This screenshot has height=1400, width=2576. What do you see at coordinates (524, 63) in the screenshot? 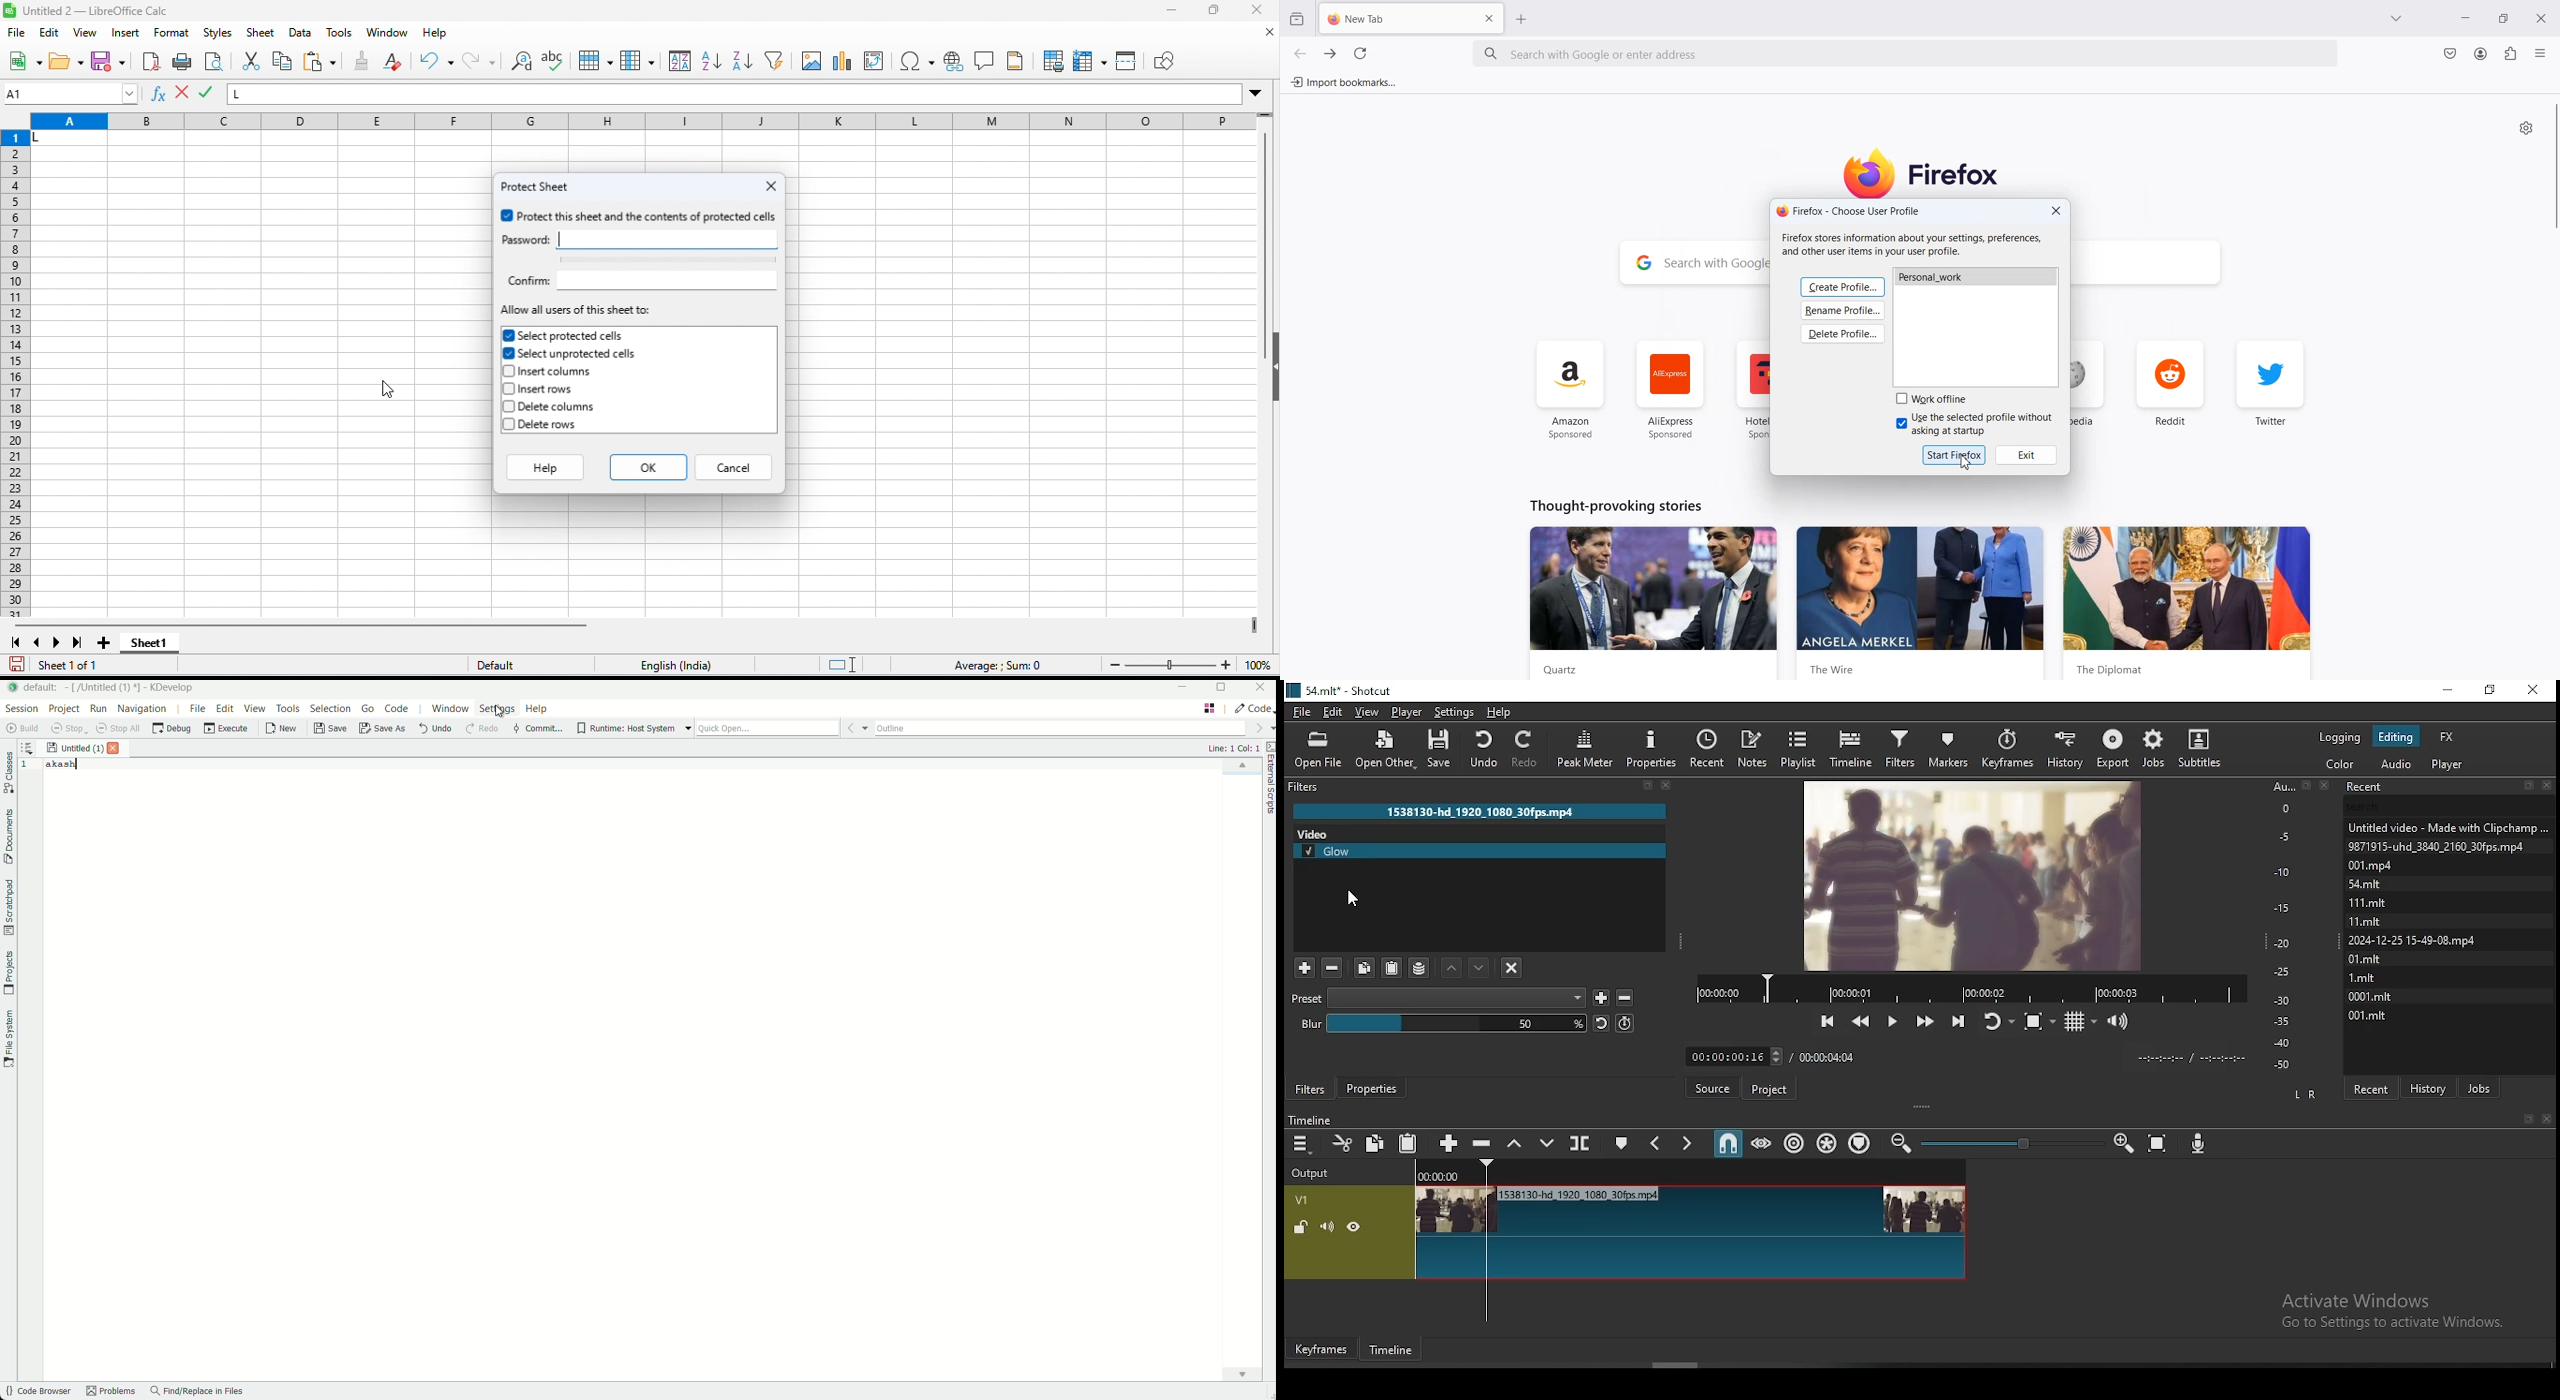
I see `find and replace` at bounding box center [524, 63].